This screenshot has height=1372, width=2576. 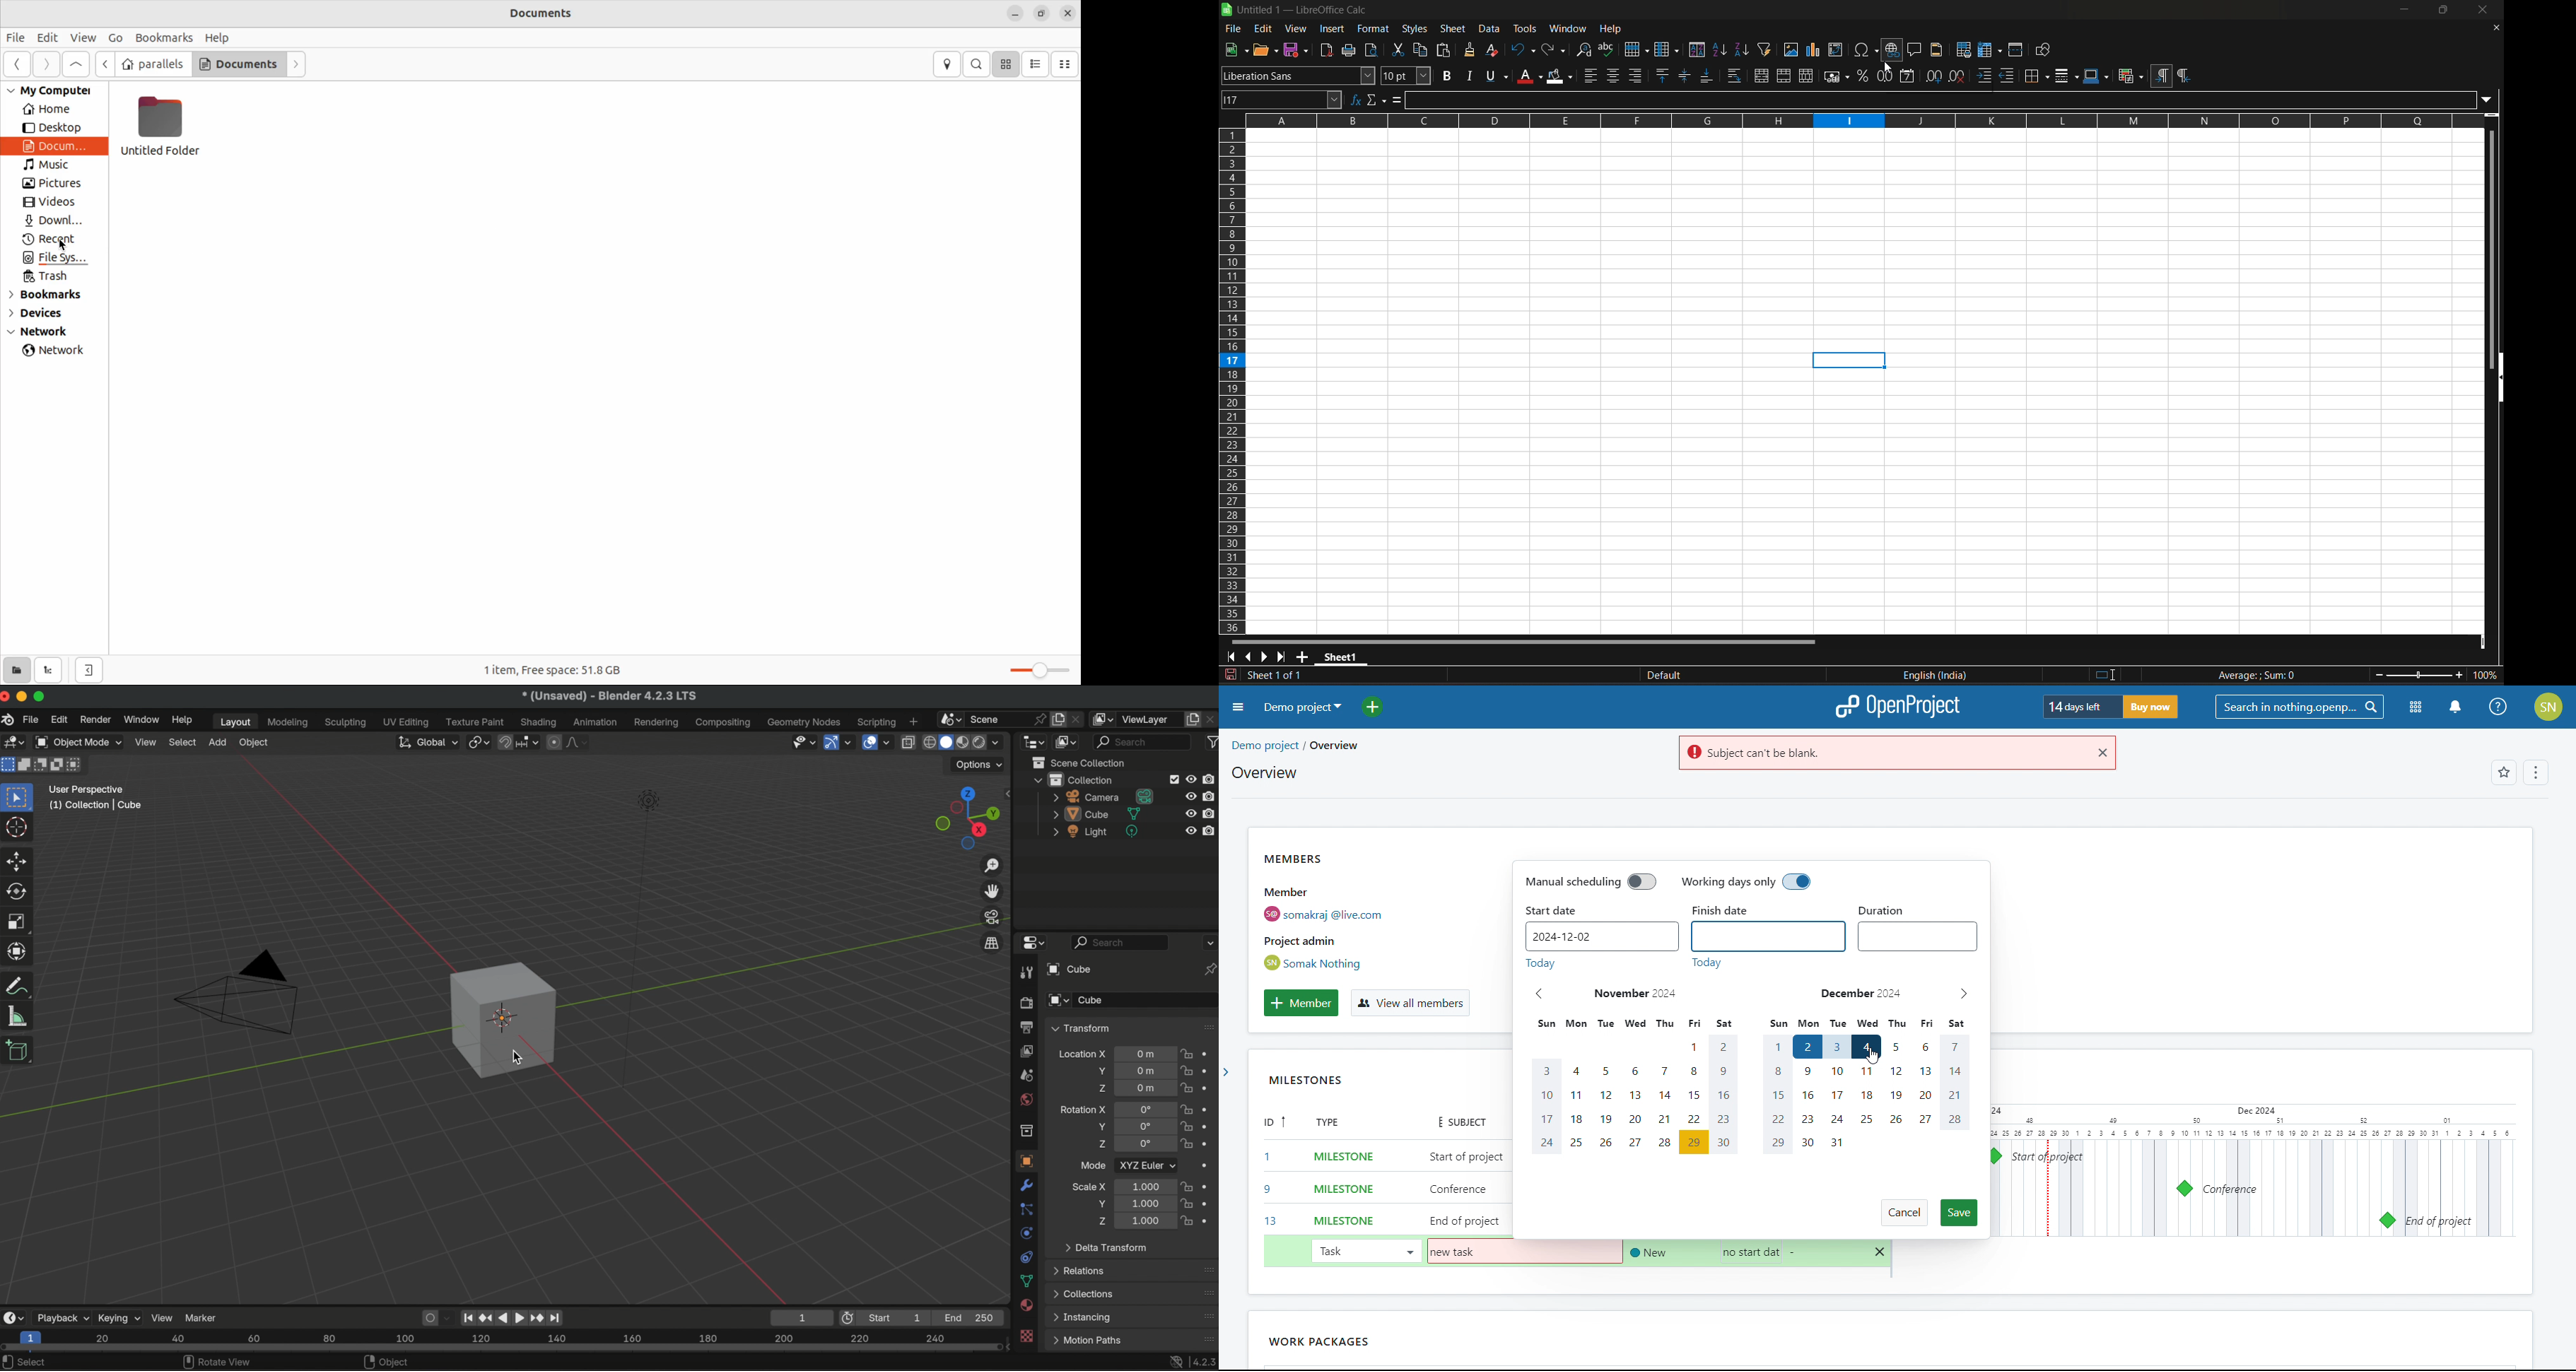 I want to click on trash, so click(x=54, y=276).